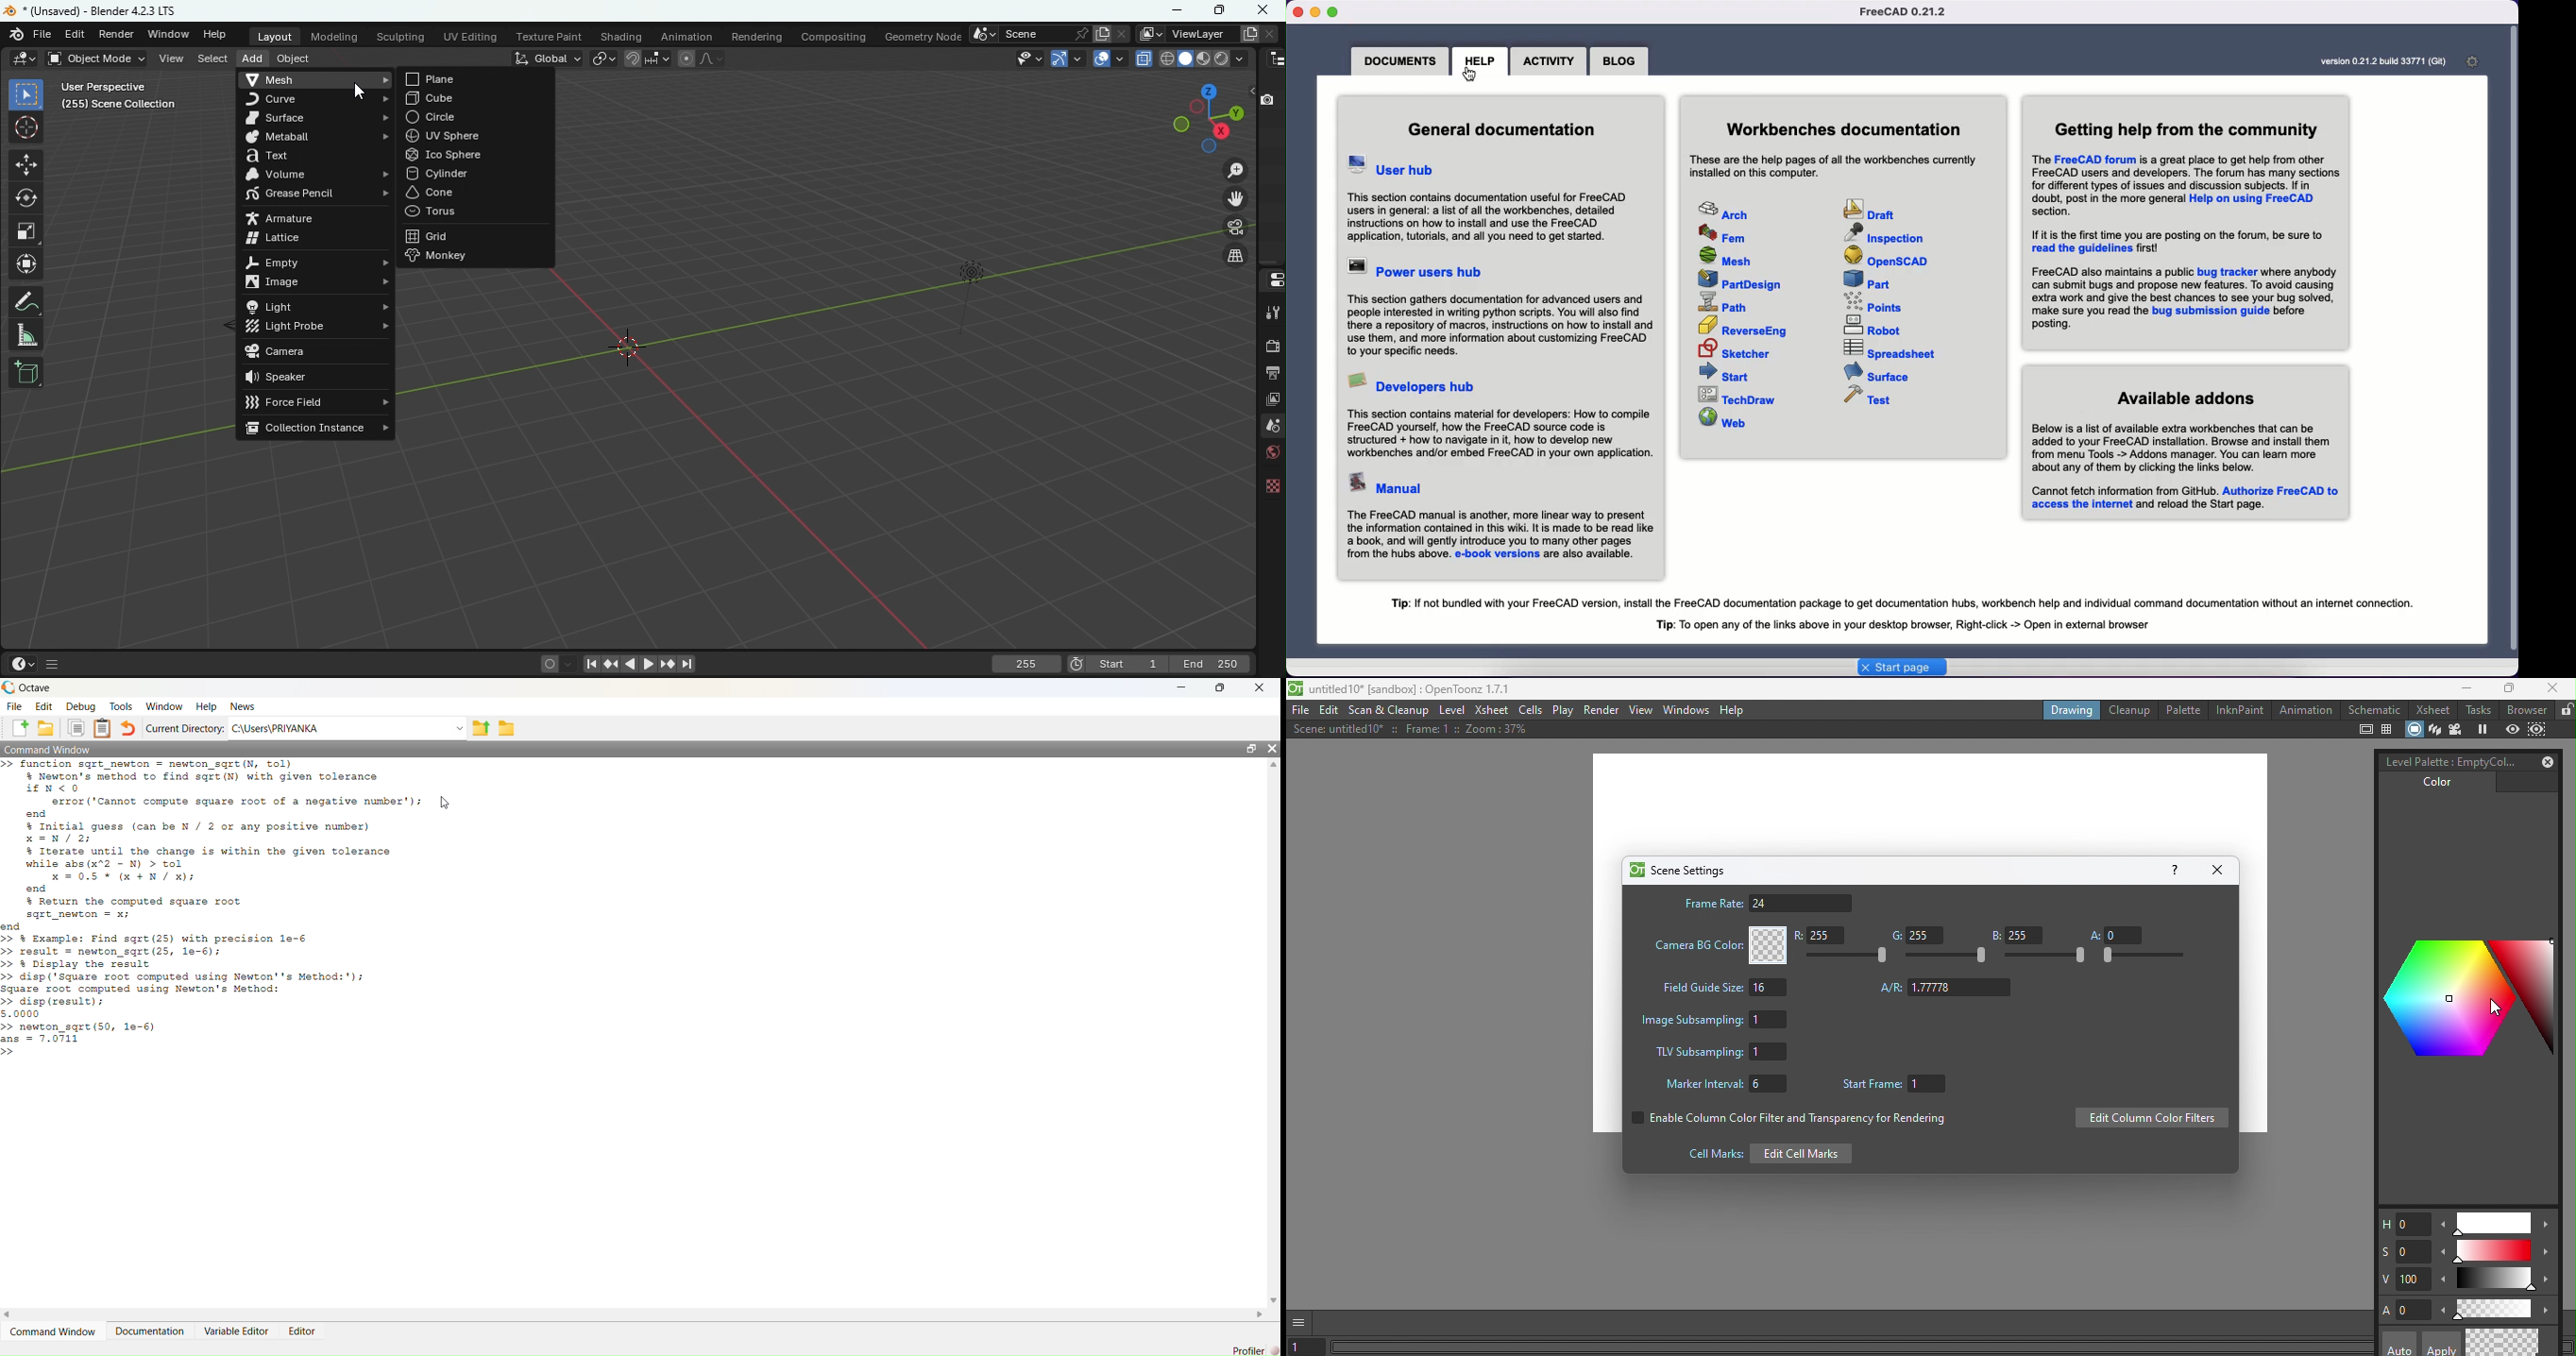  I want to click on File name, so click(1403, 690).